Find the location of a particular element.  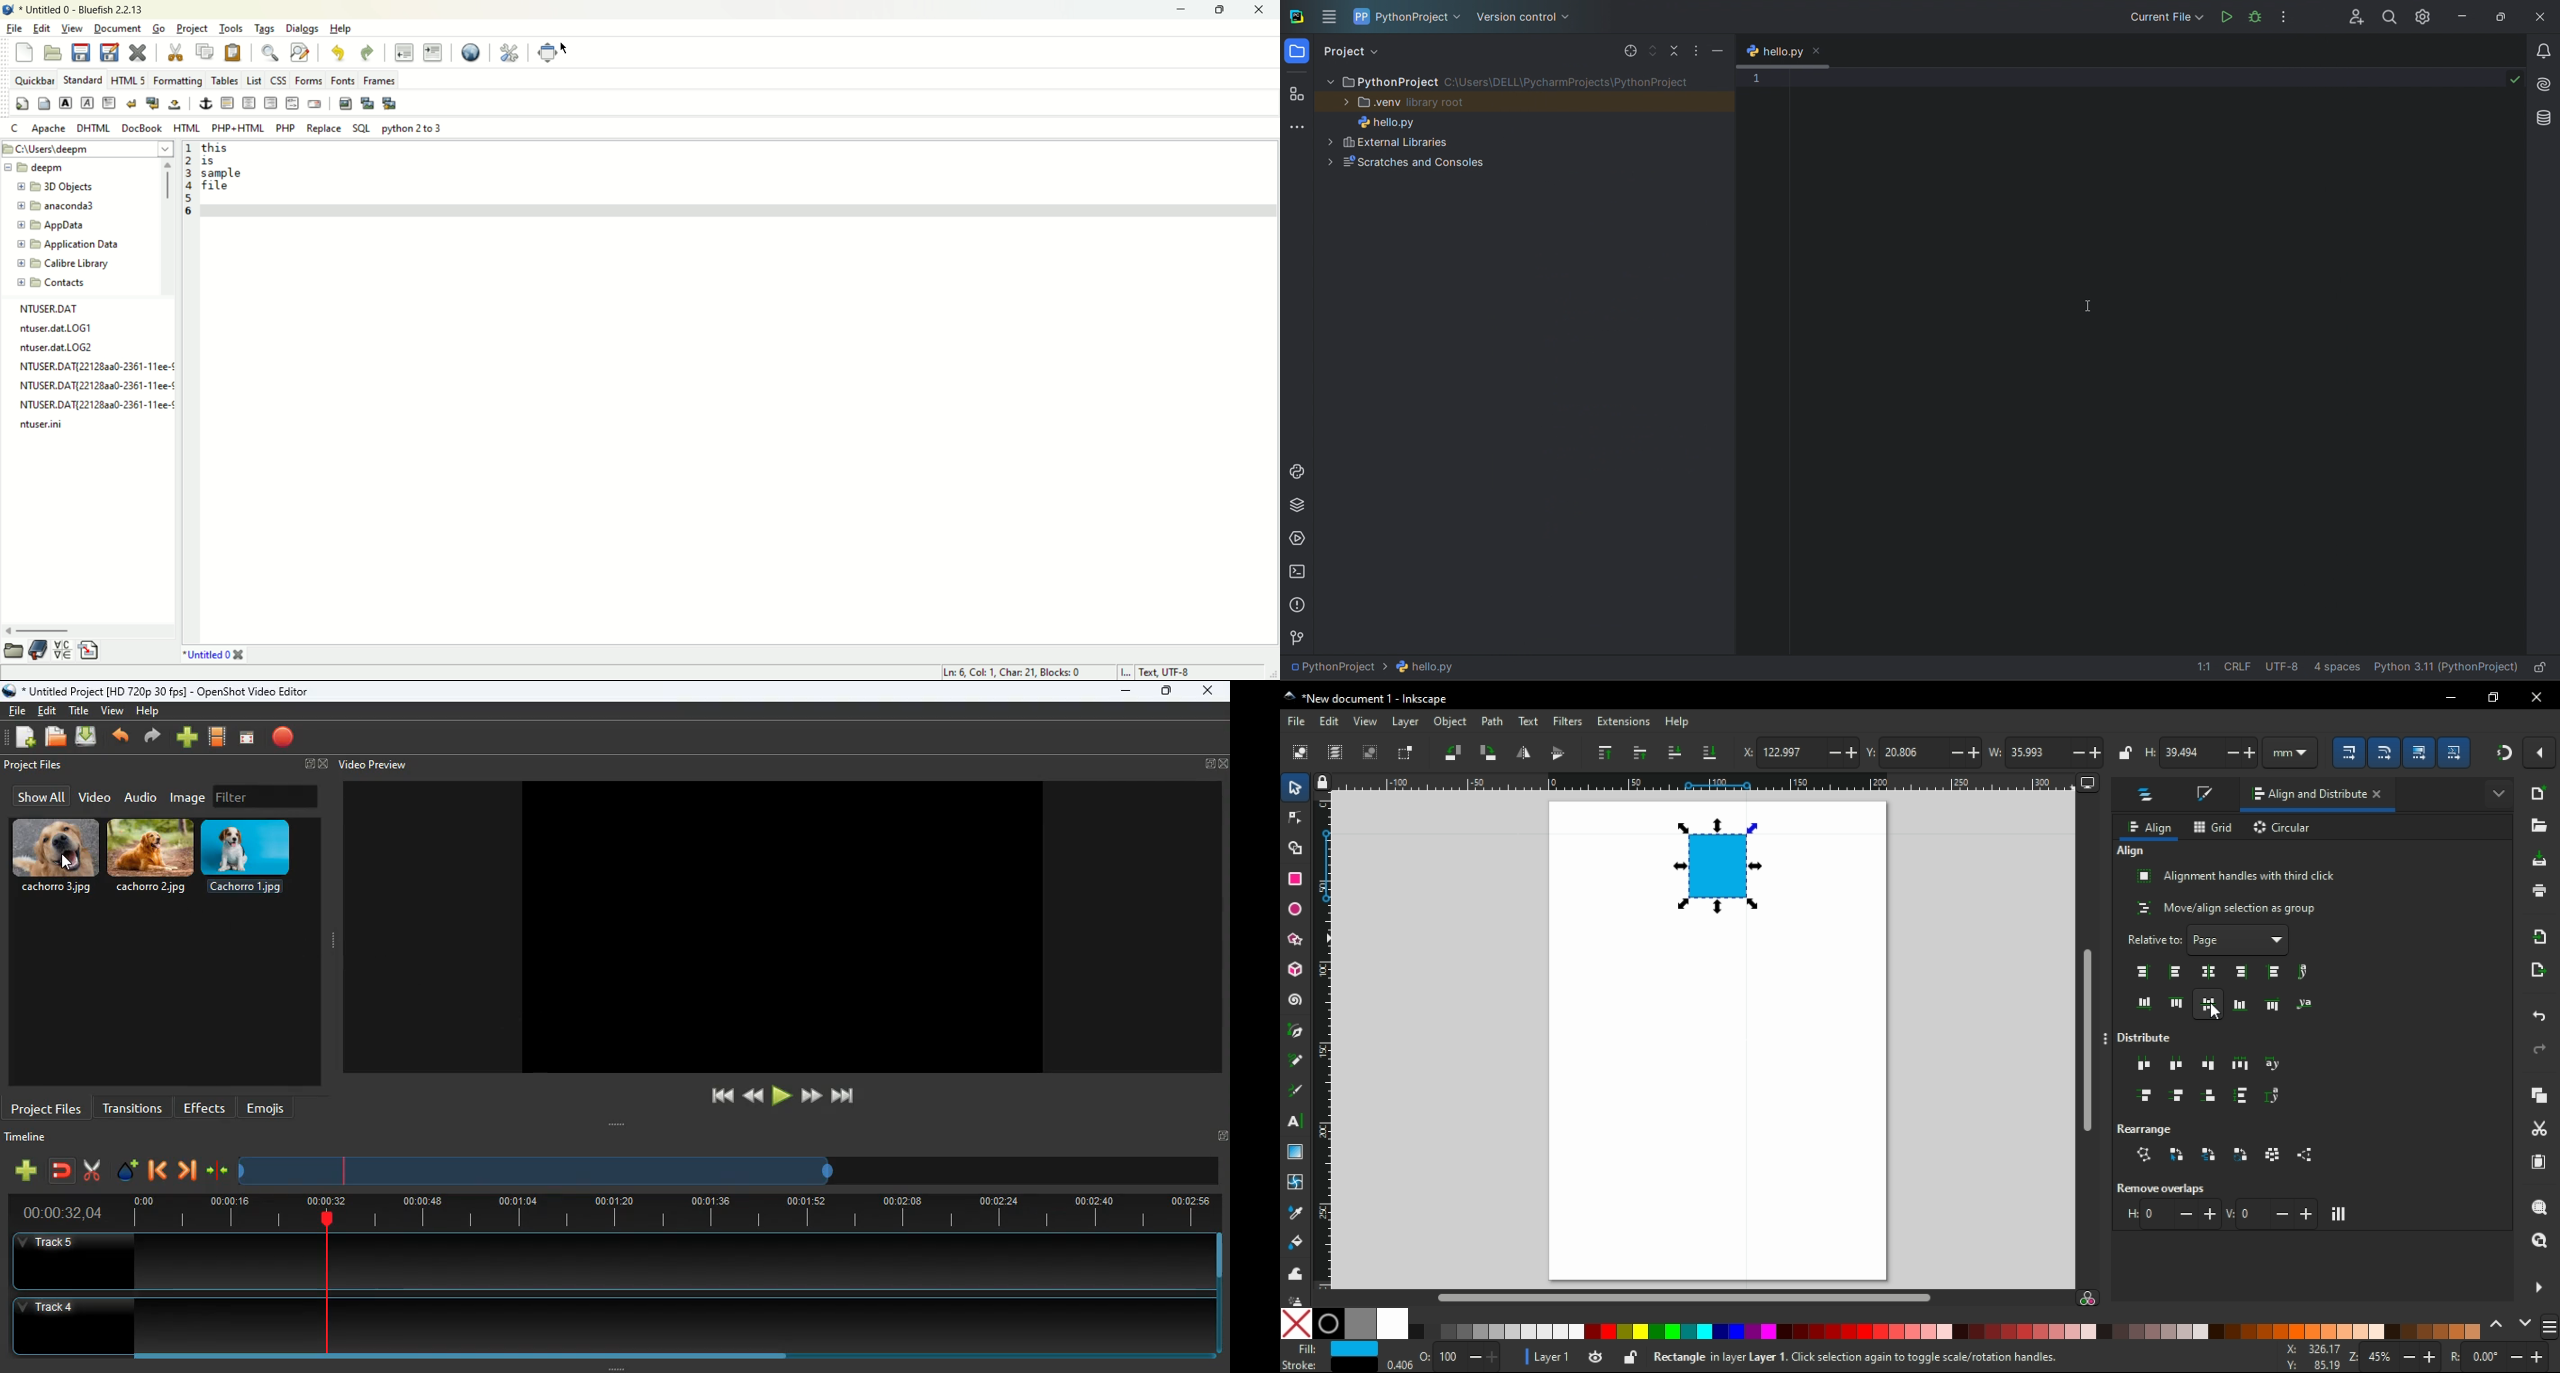

debug is located at coordinates (2256, 18).